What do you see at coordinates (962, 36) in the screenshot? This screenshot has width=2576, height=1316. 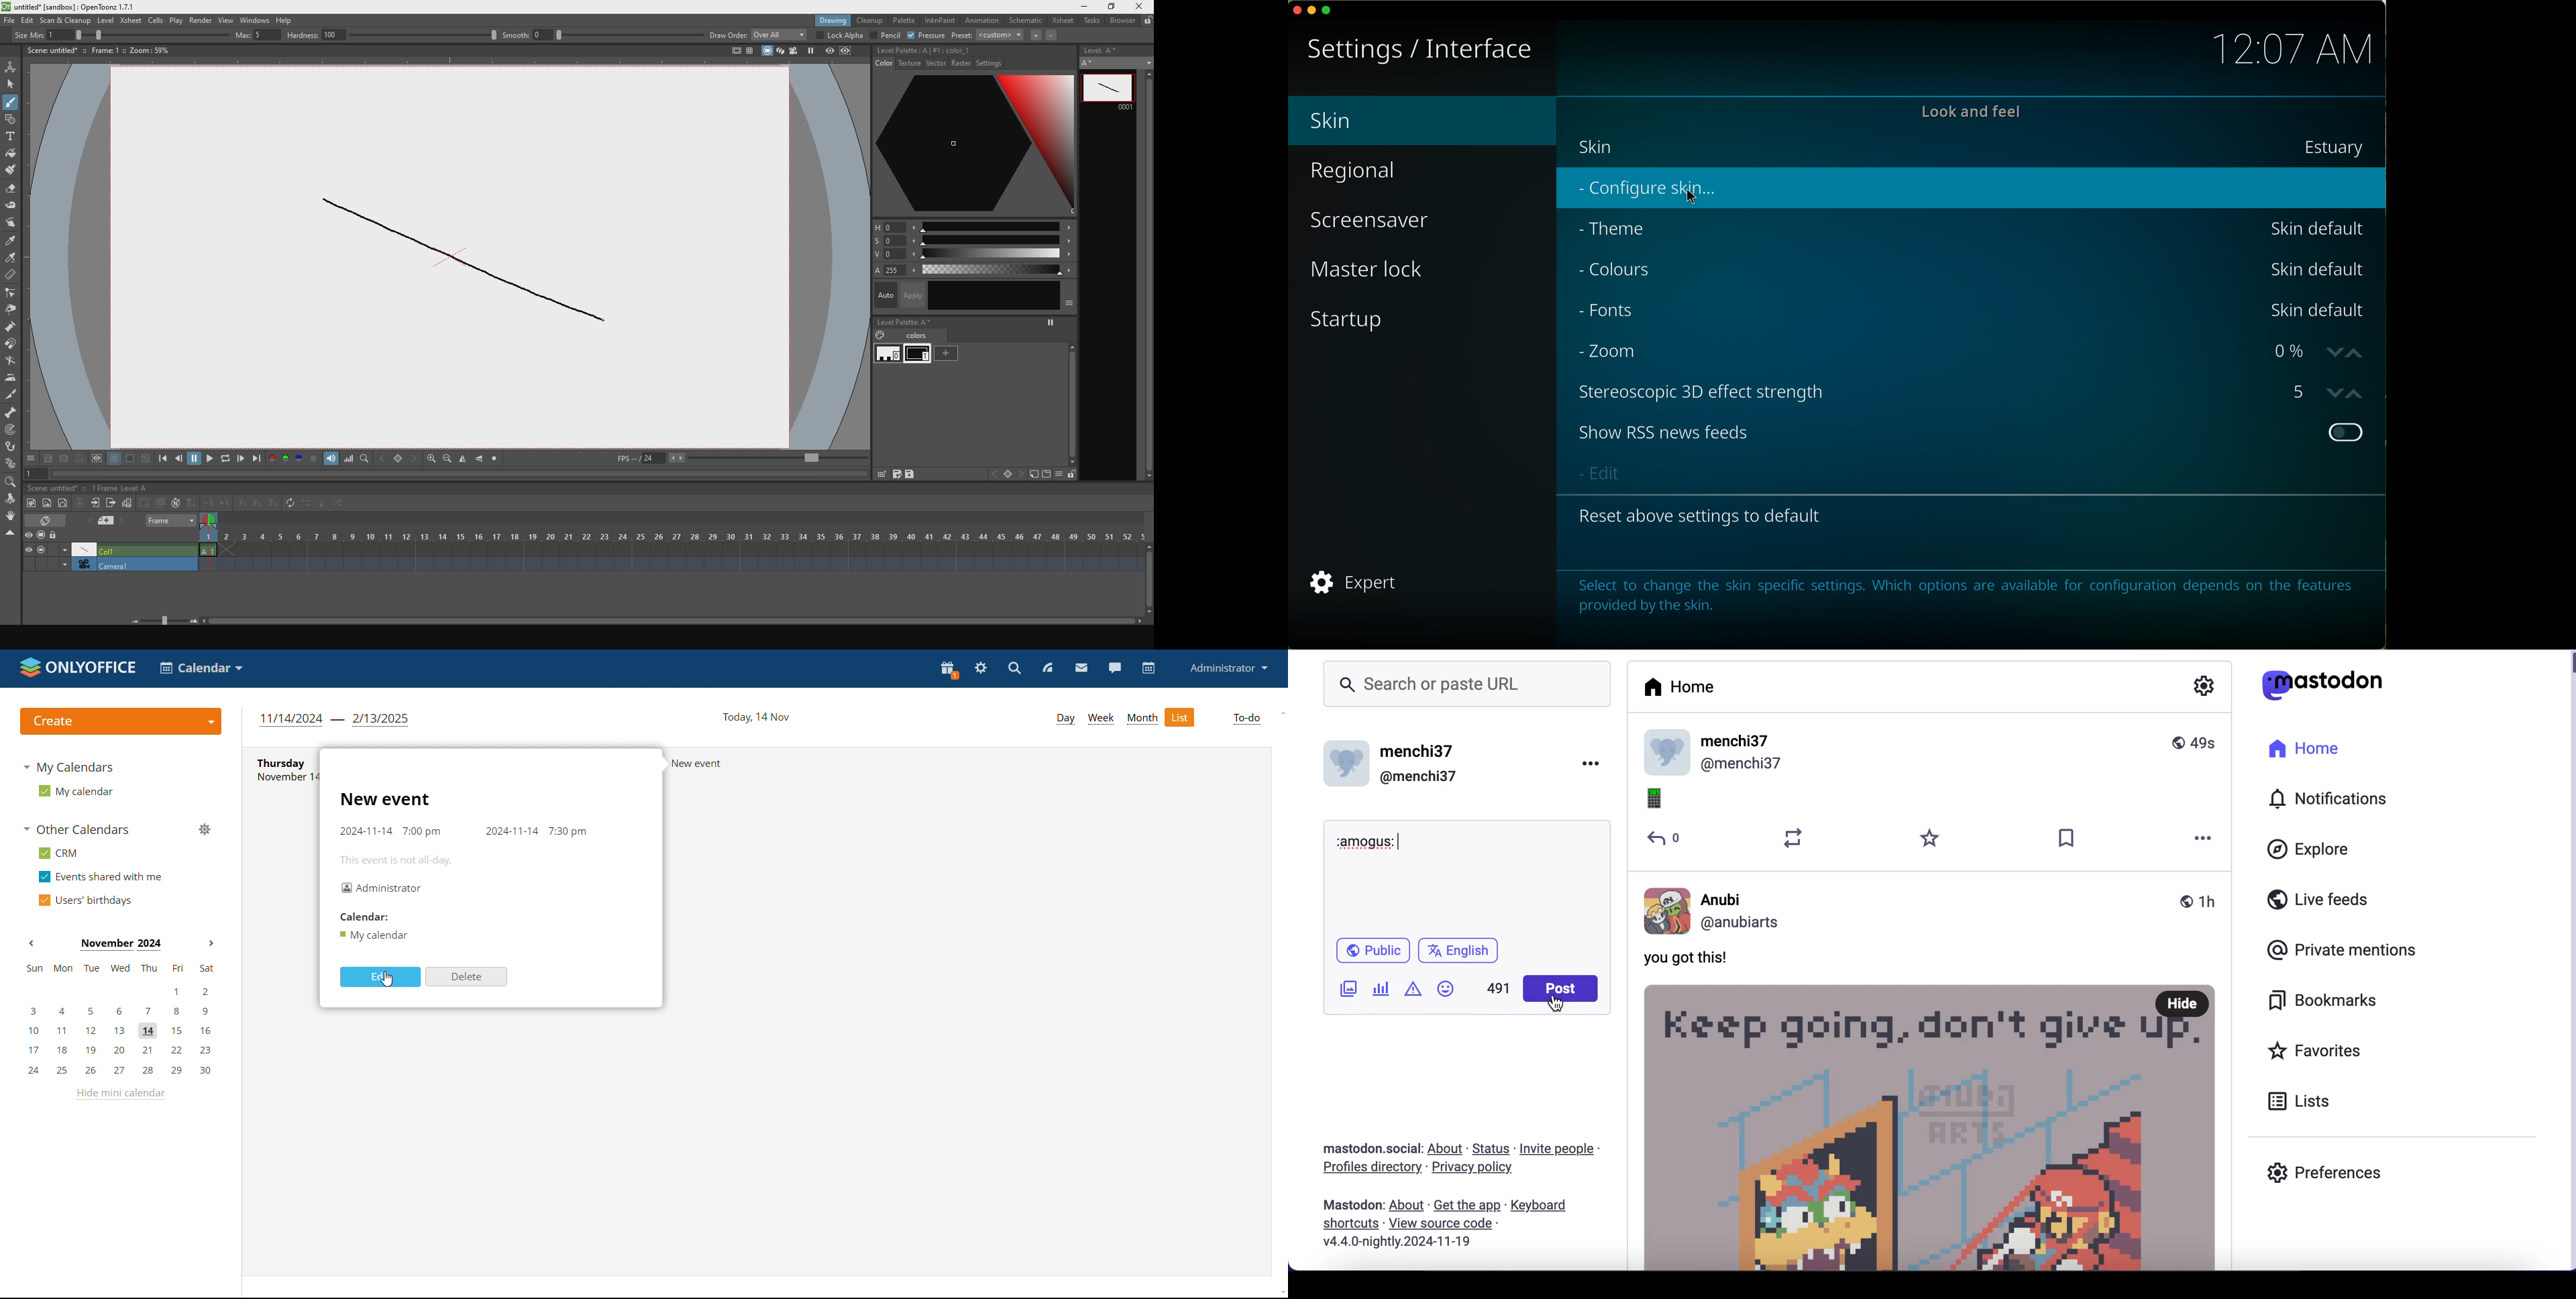 I see `preset` at bounding box center [962, 36].